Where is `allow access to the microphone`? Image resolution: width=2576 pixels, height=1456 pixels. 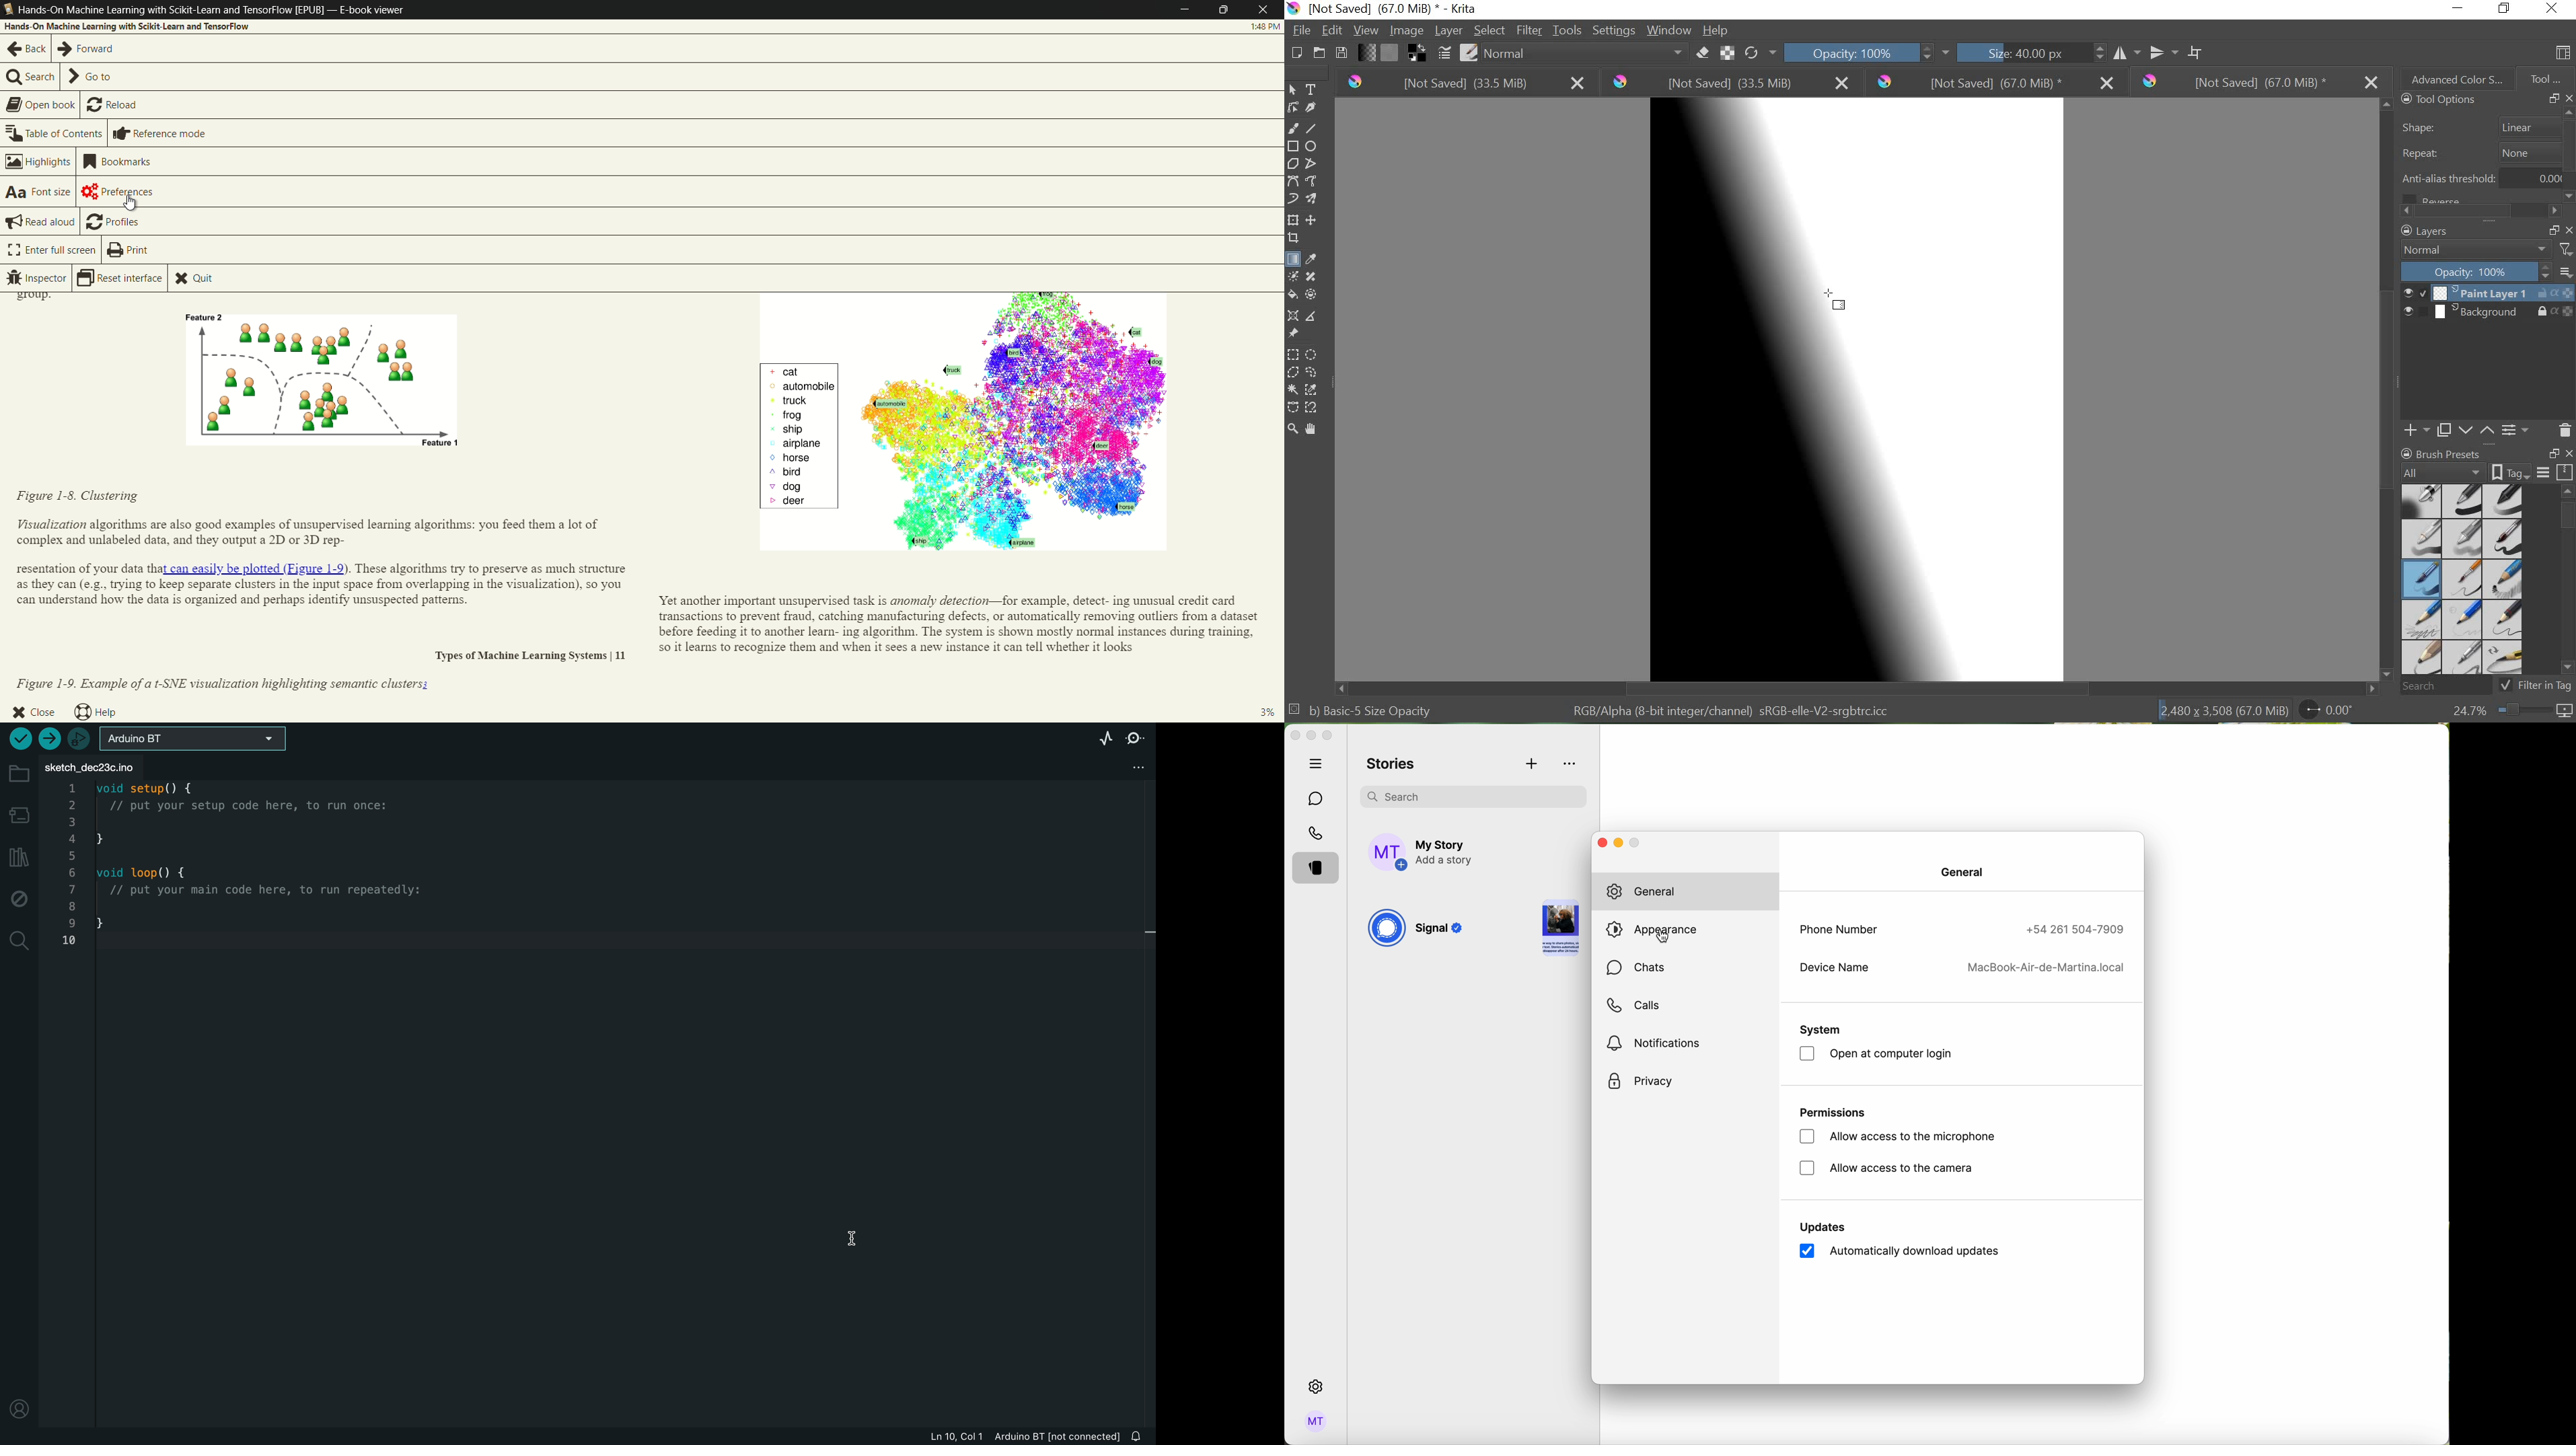
allow access to the microphone is located at coordinates (1911, 1136).